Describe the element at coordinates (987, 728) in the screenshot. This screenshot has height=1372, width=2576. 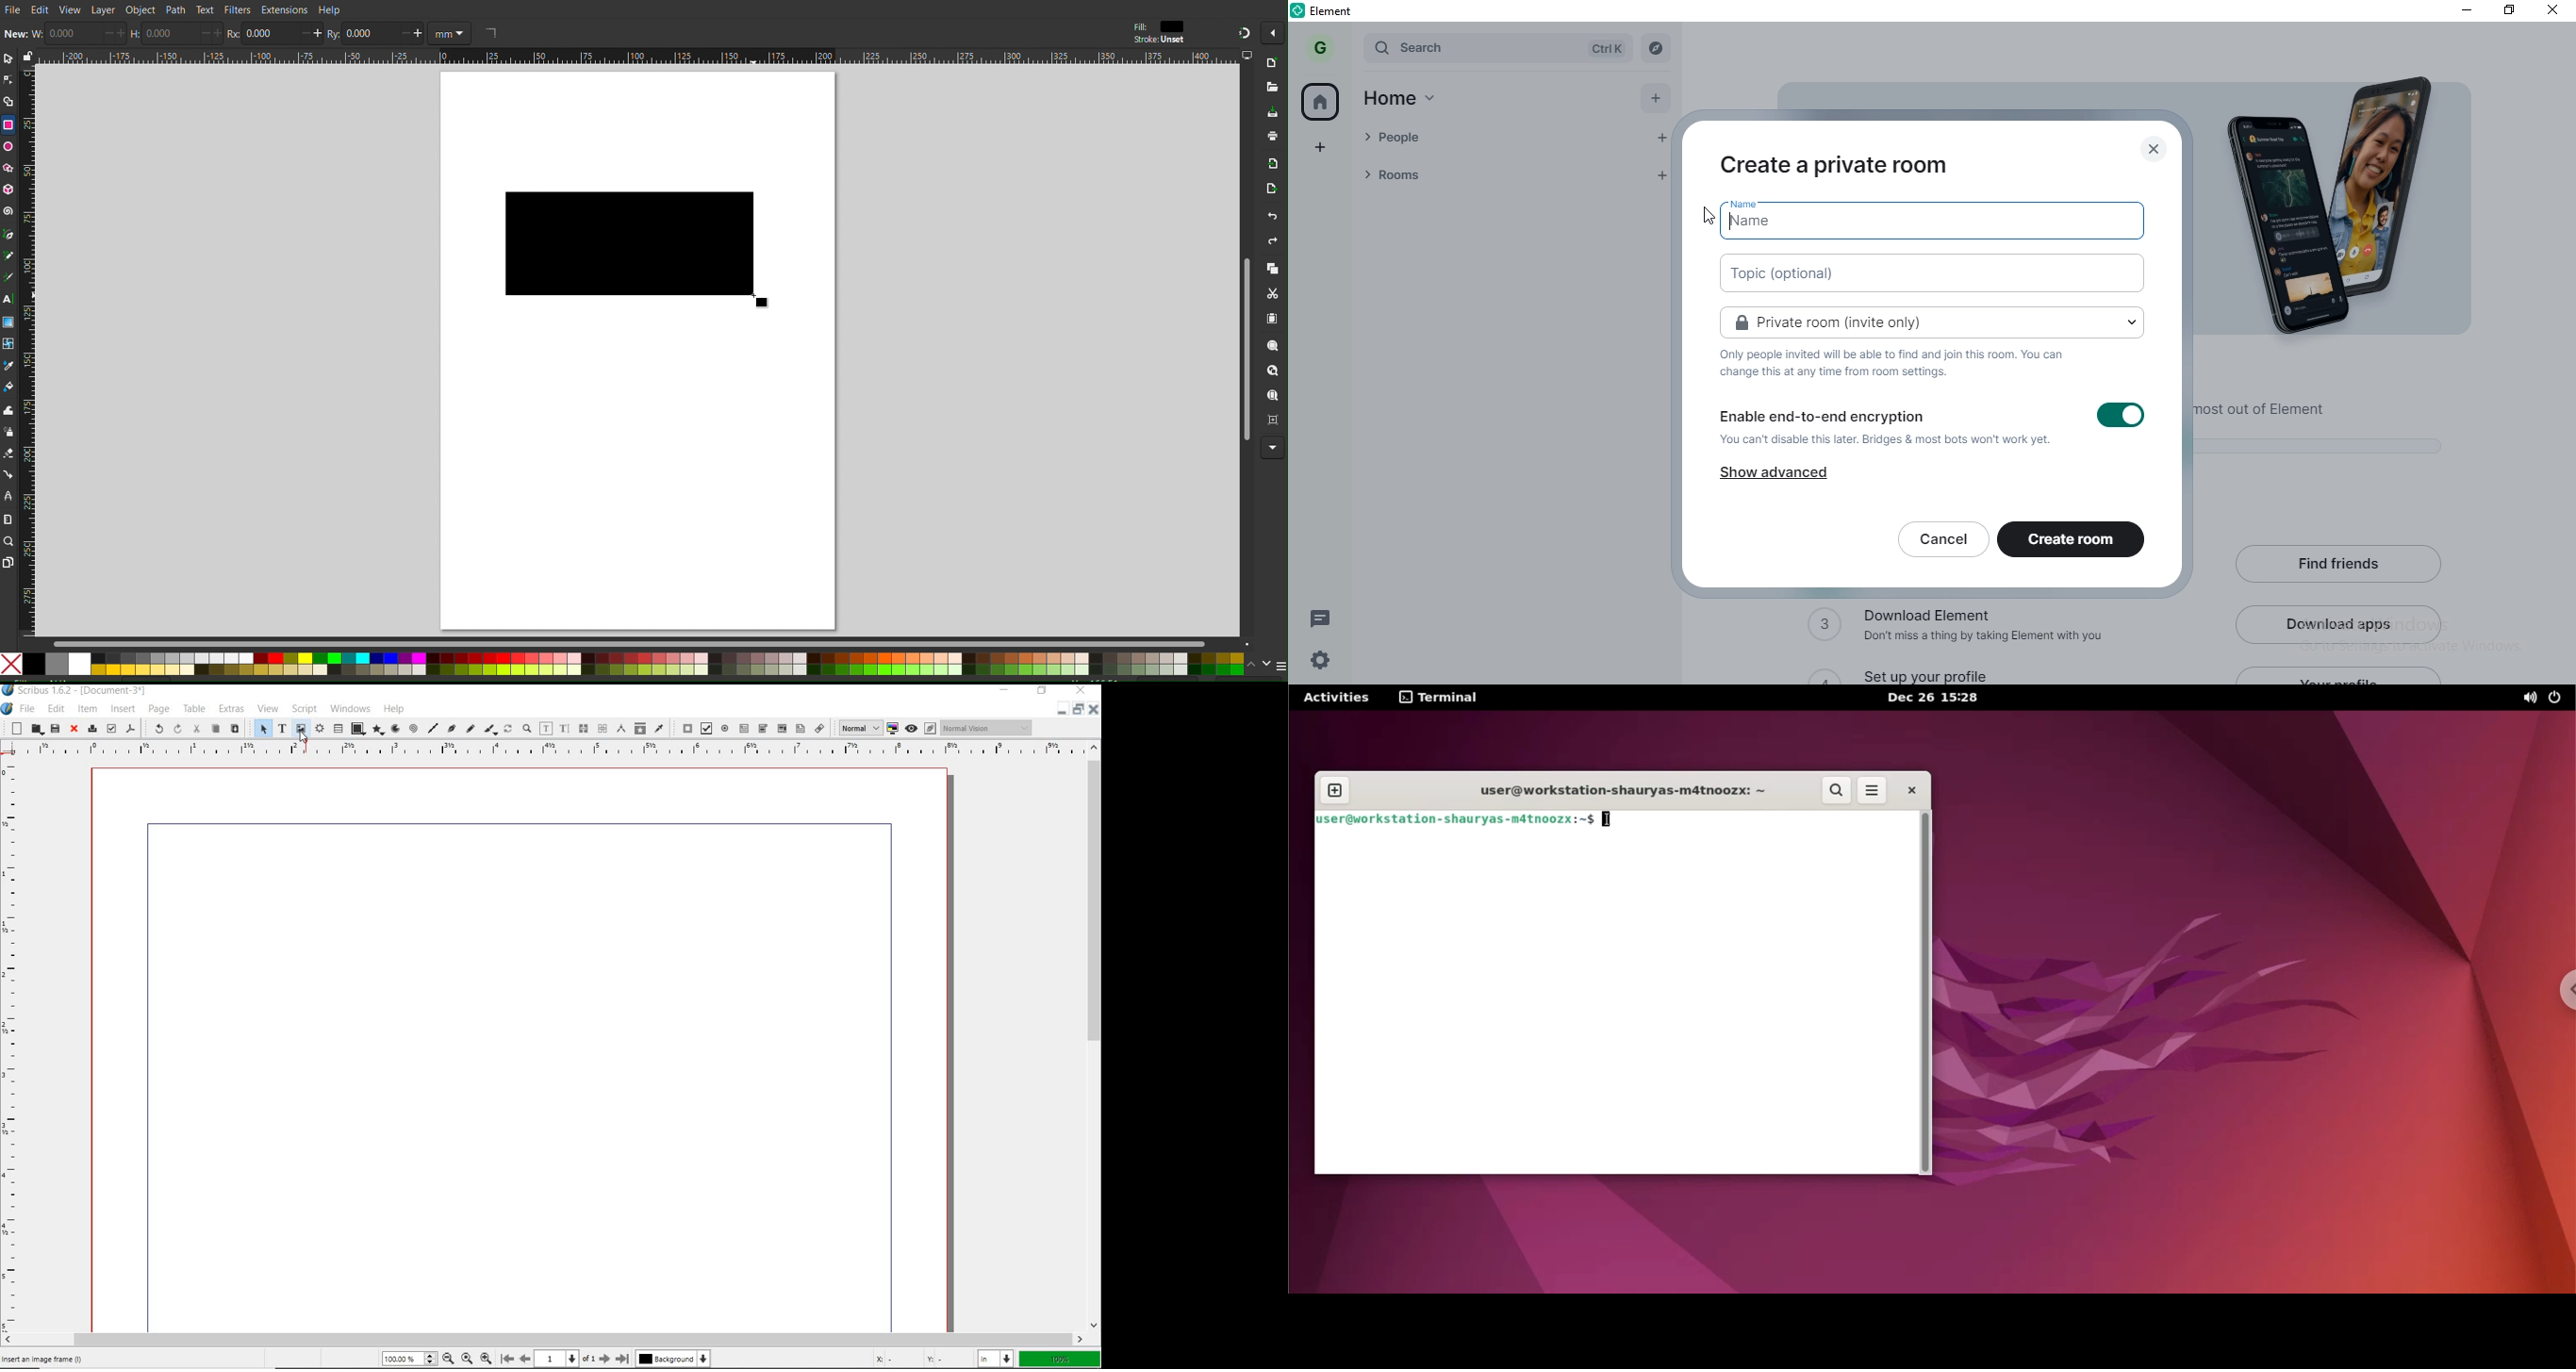
I see `visual appearance of display` at that location.